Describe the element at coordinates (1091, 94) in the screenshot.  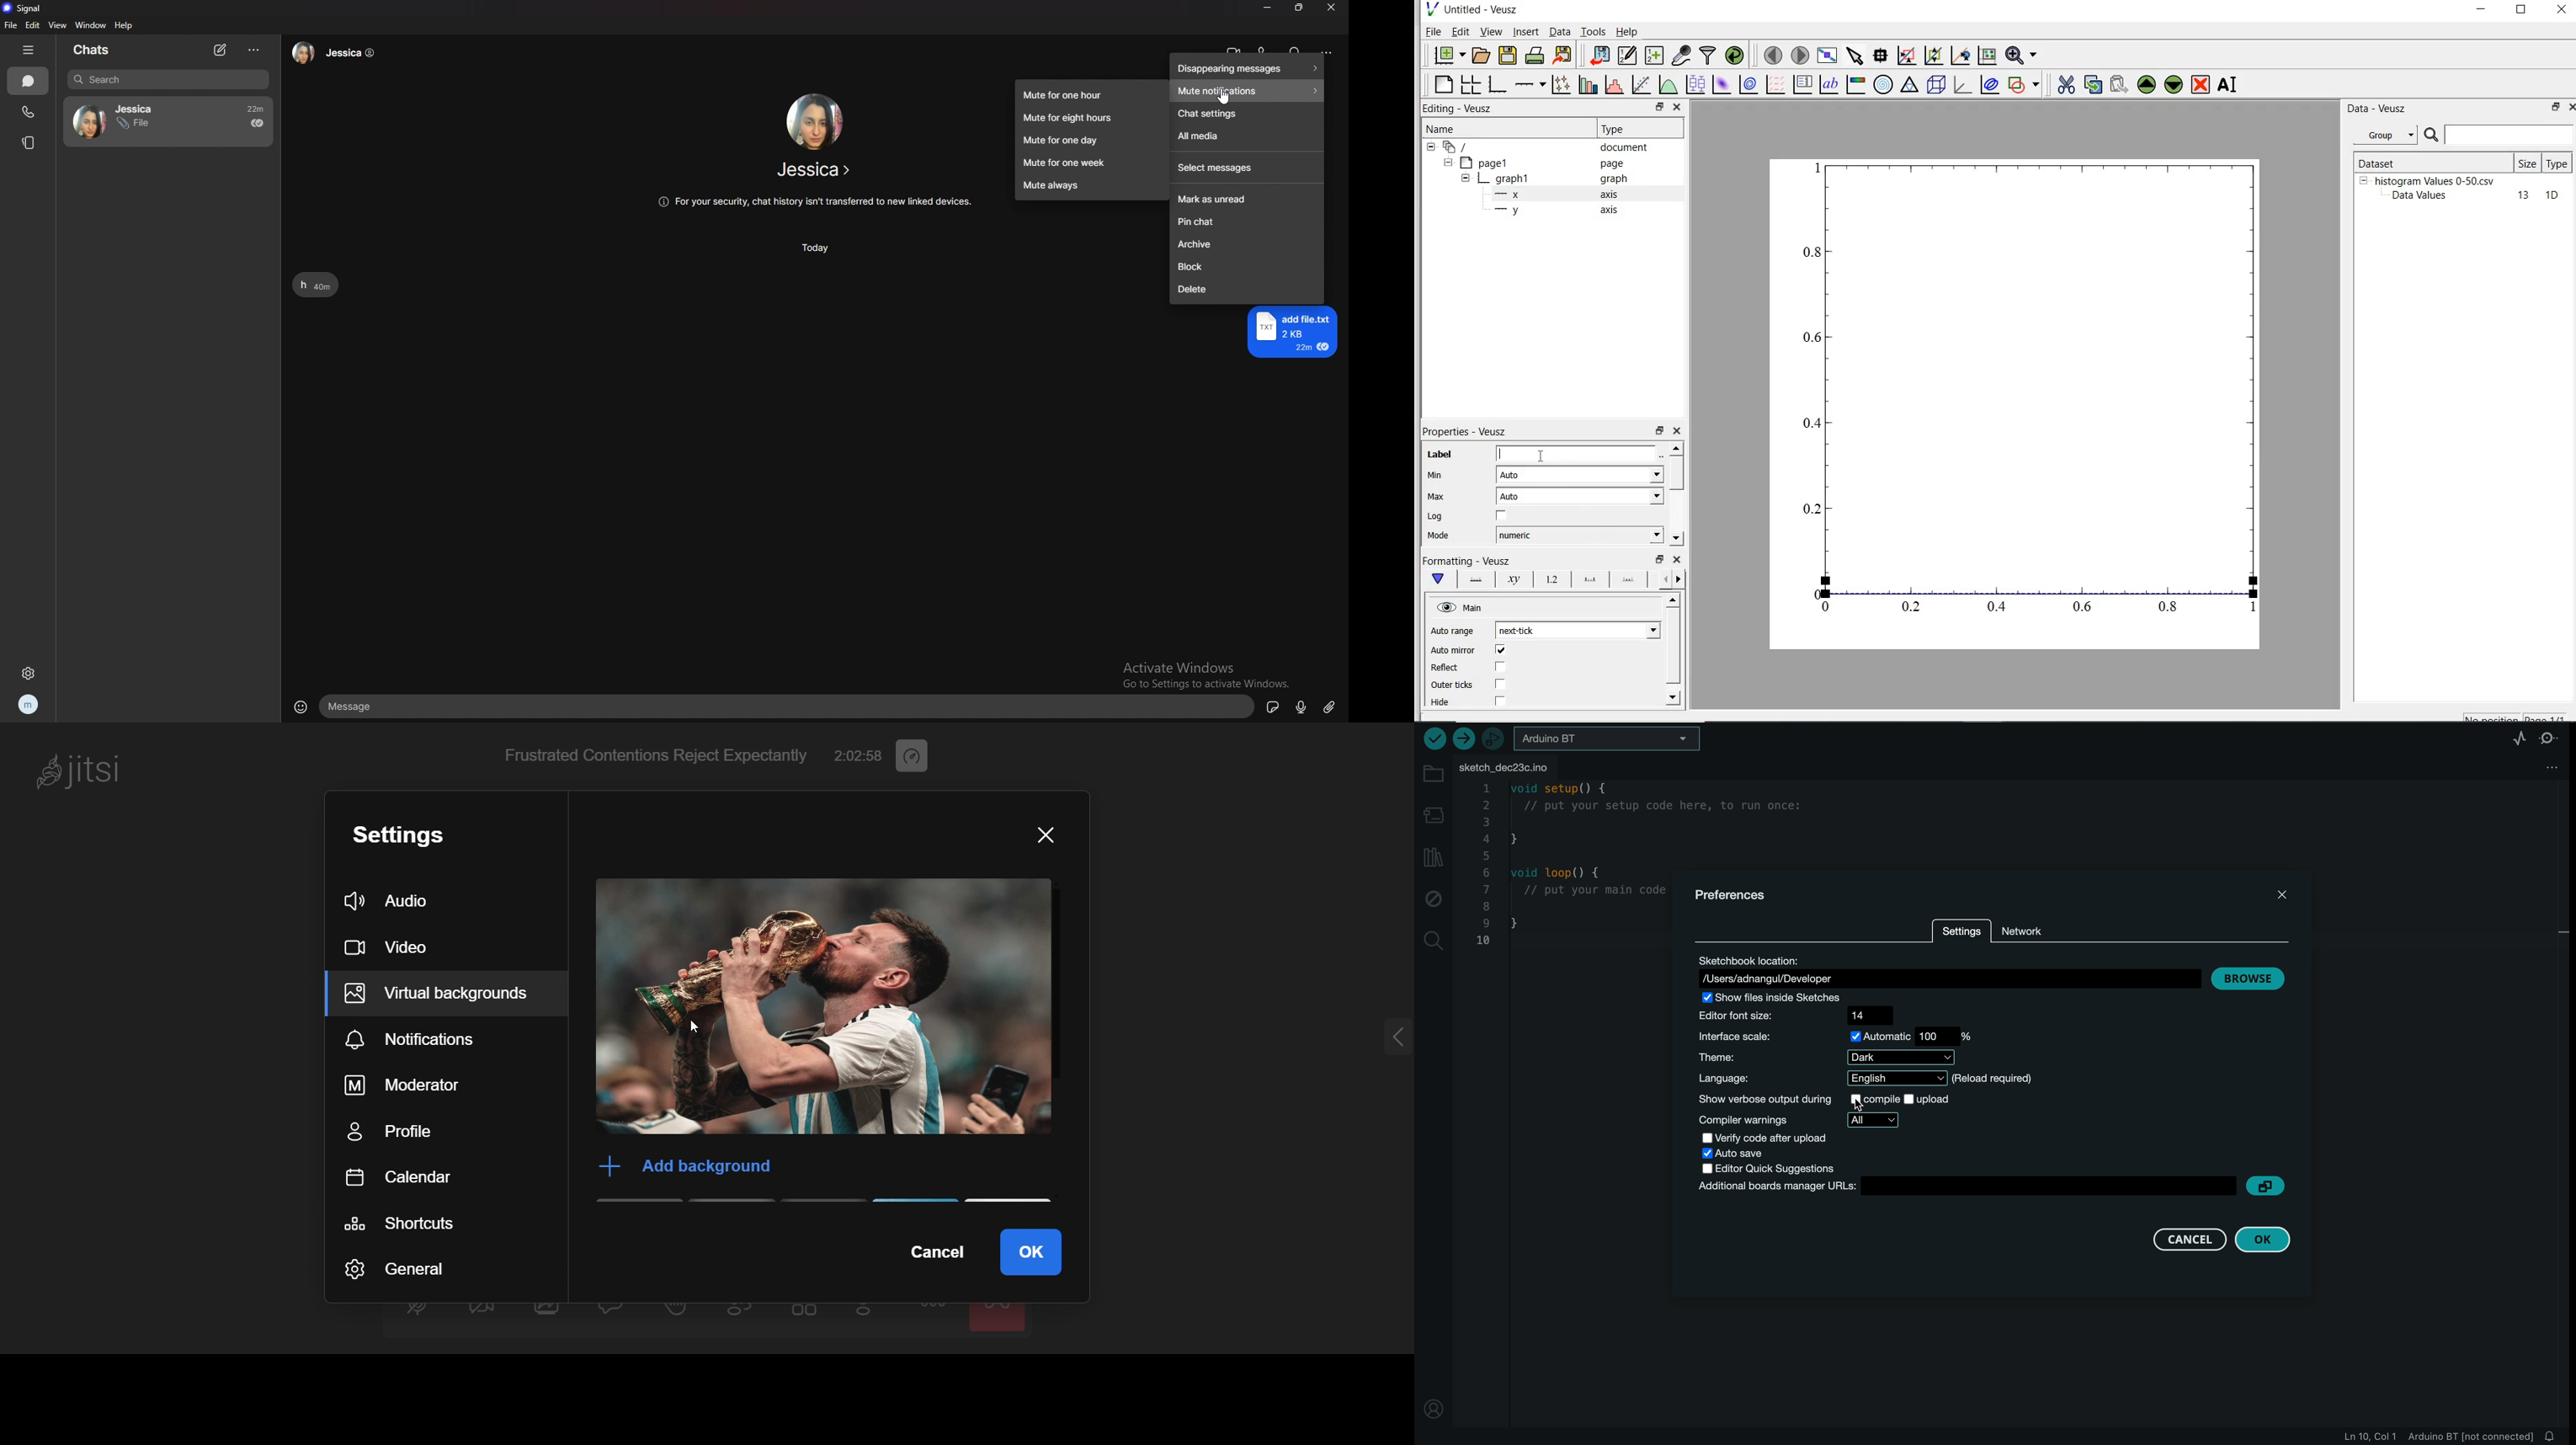
I see `mute for one hour` at that location.